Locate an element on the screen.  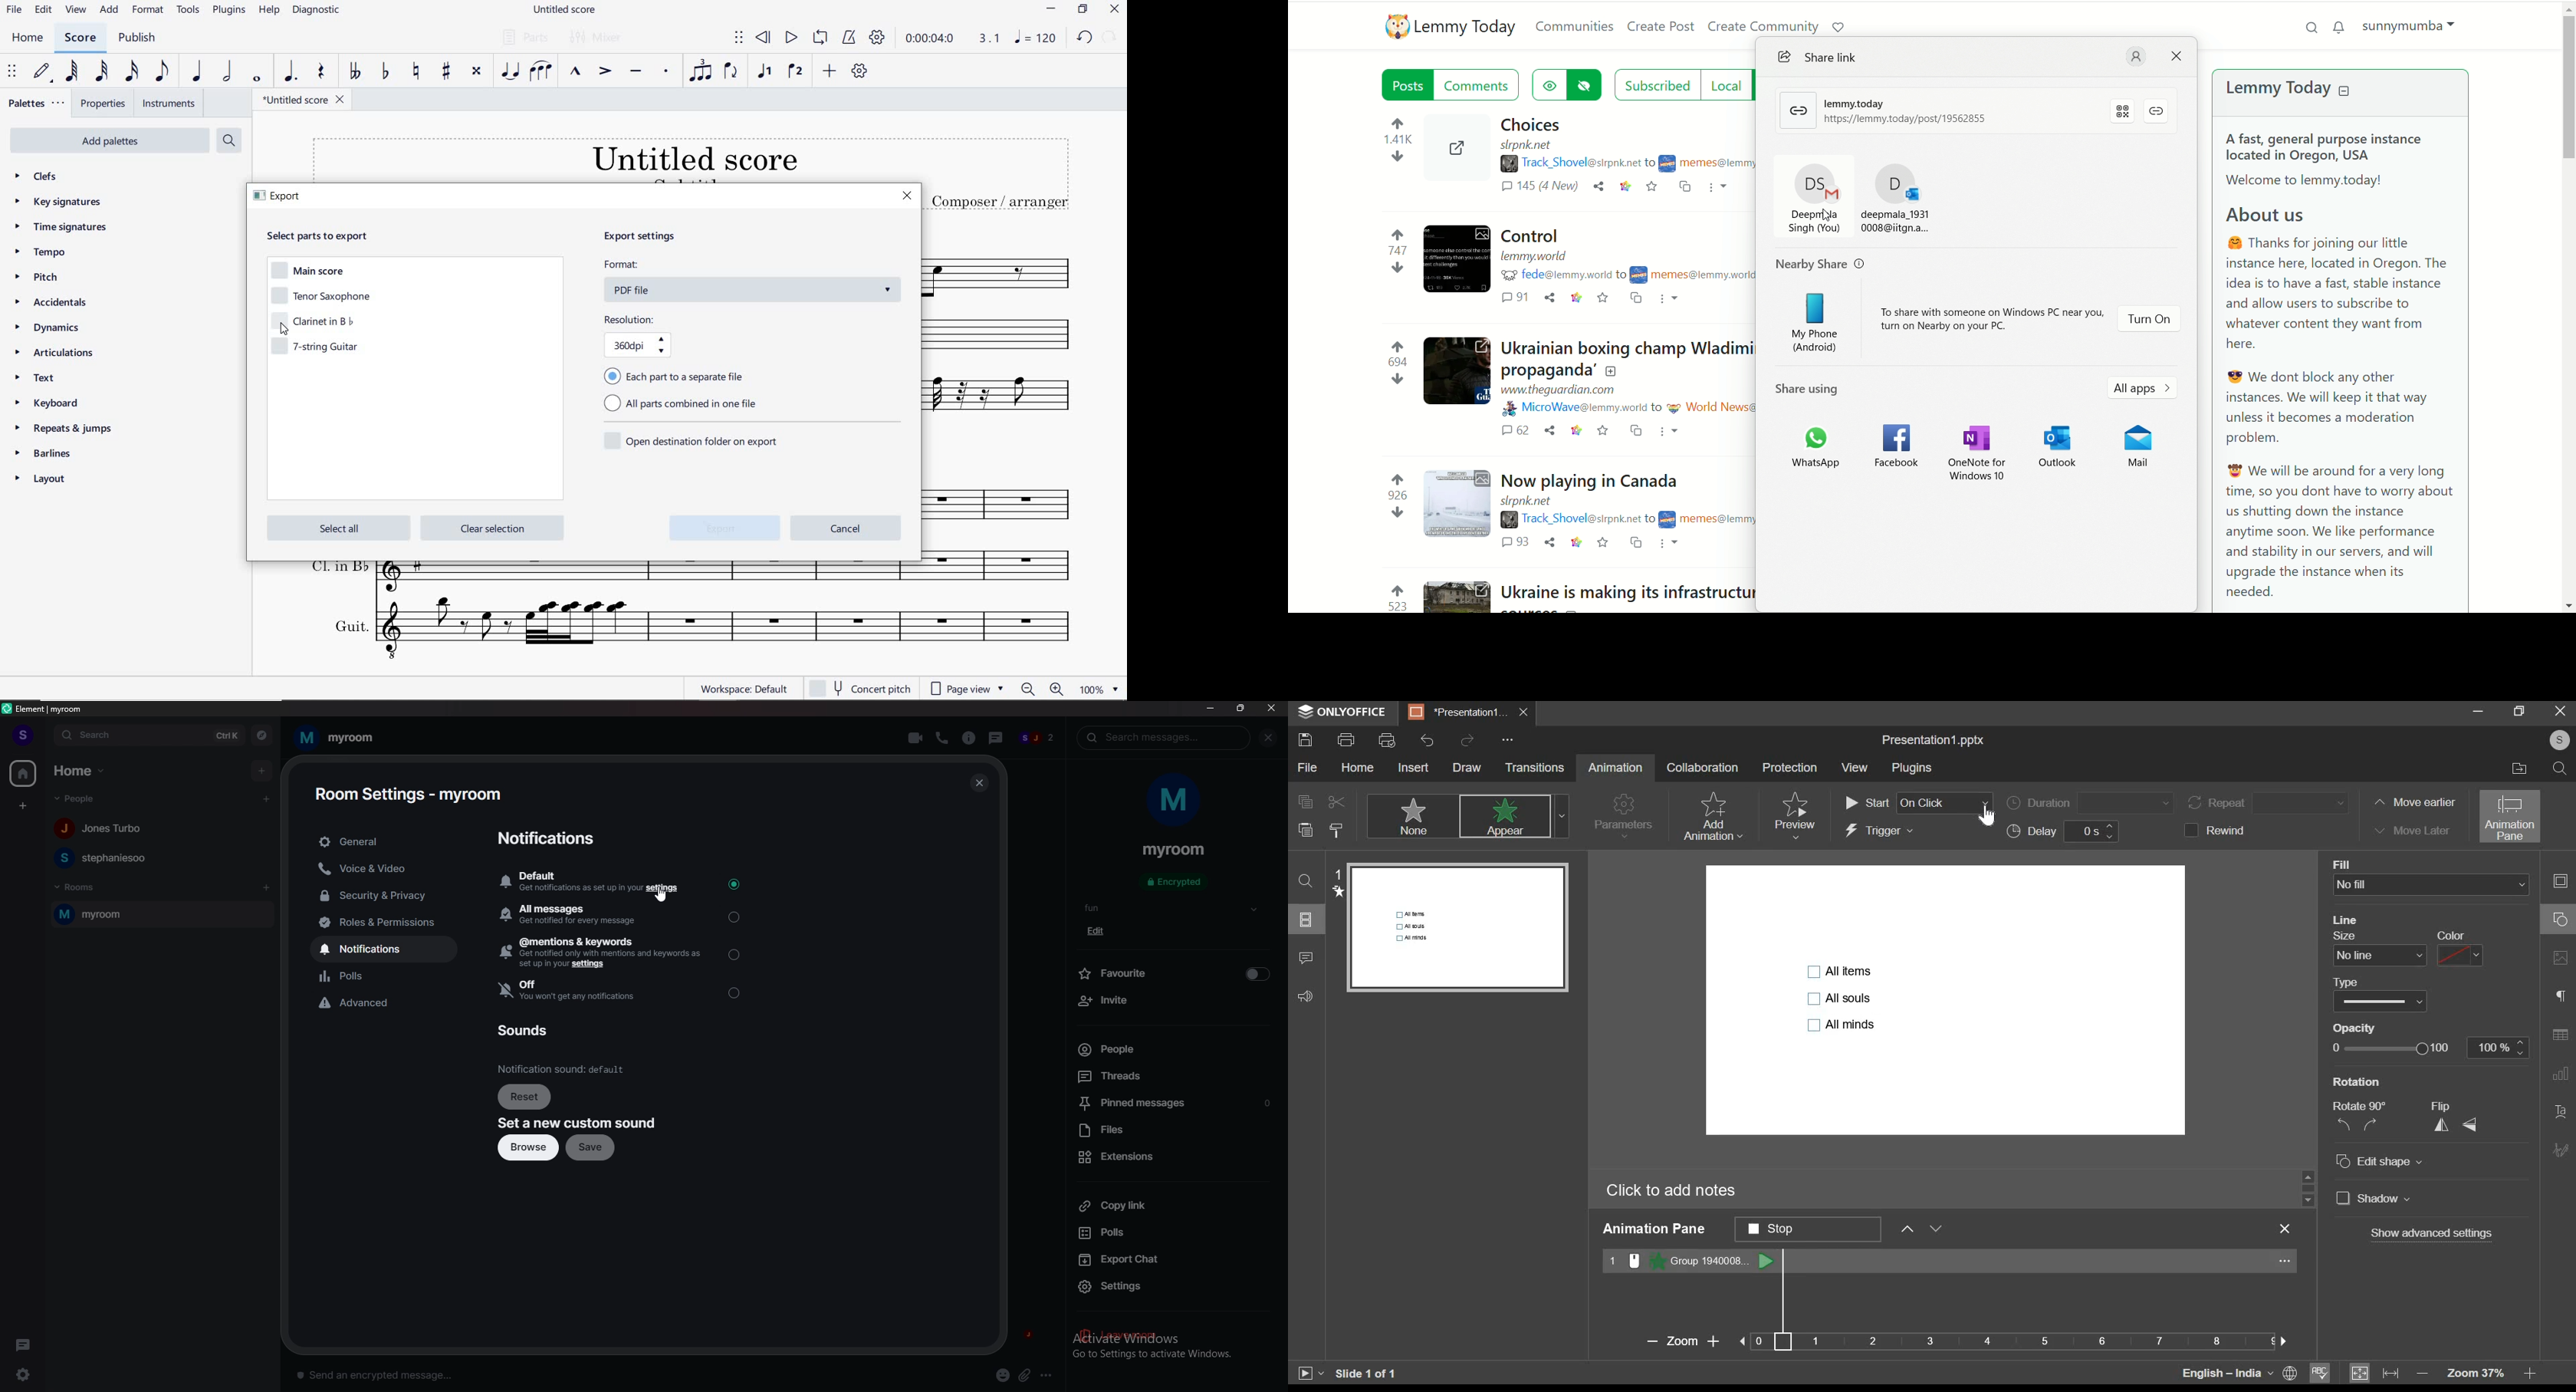
add room is located at coordinates (267, 888).